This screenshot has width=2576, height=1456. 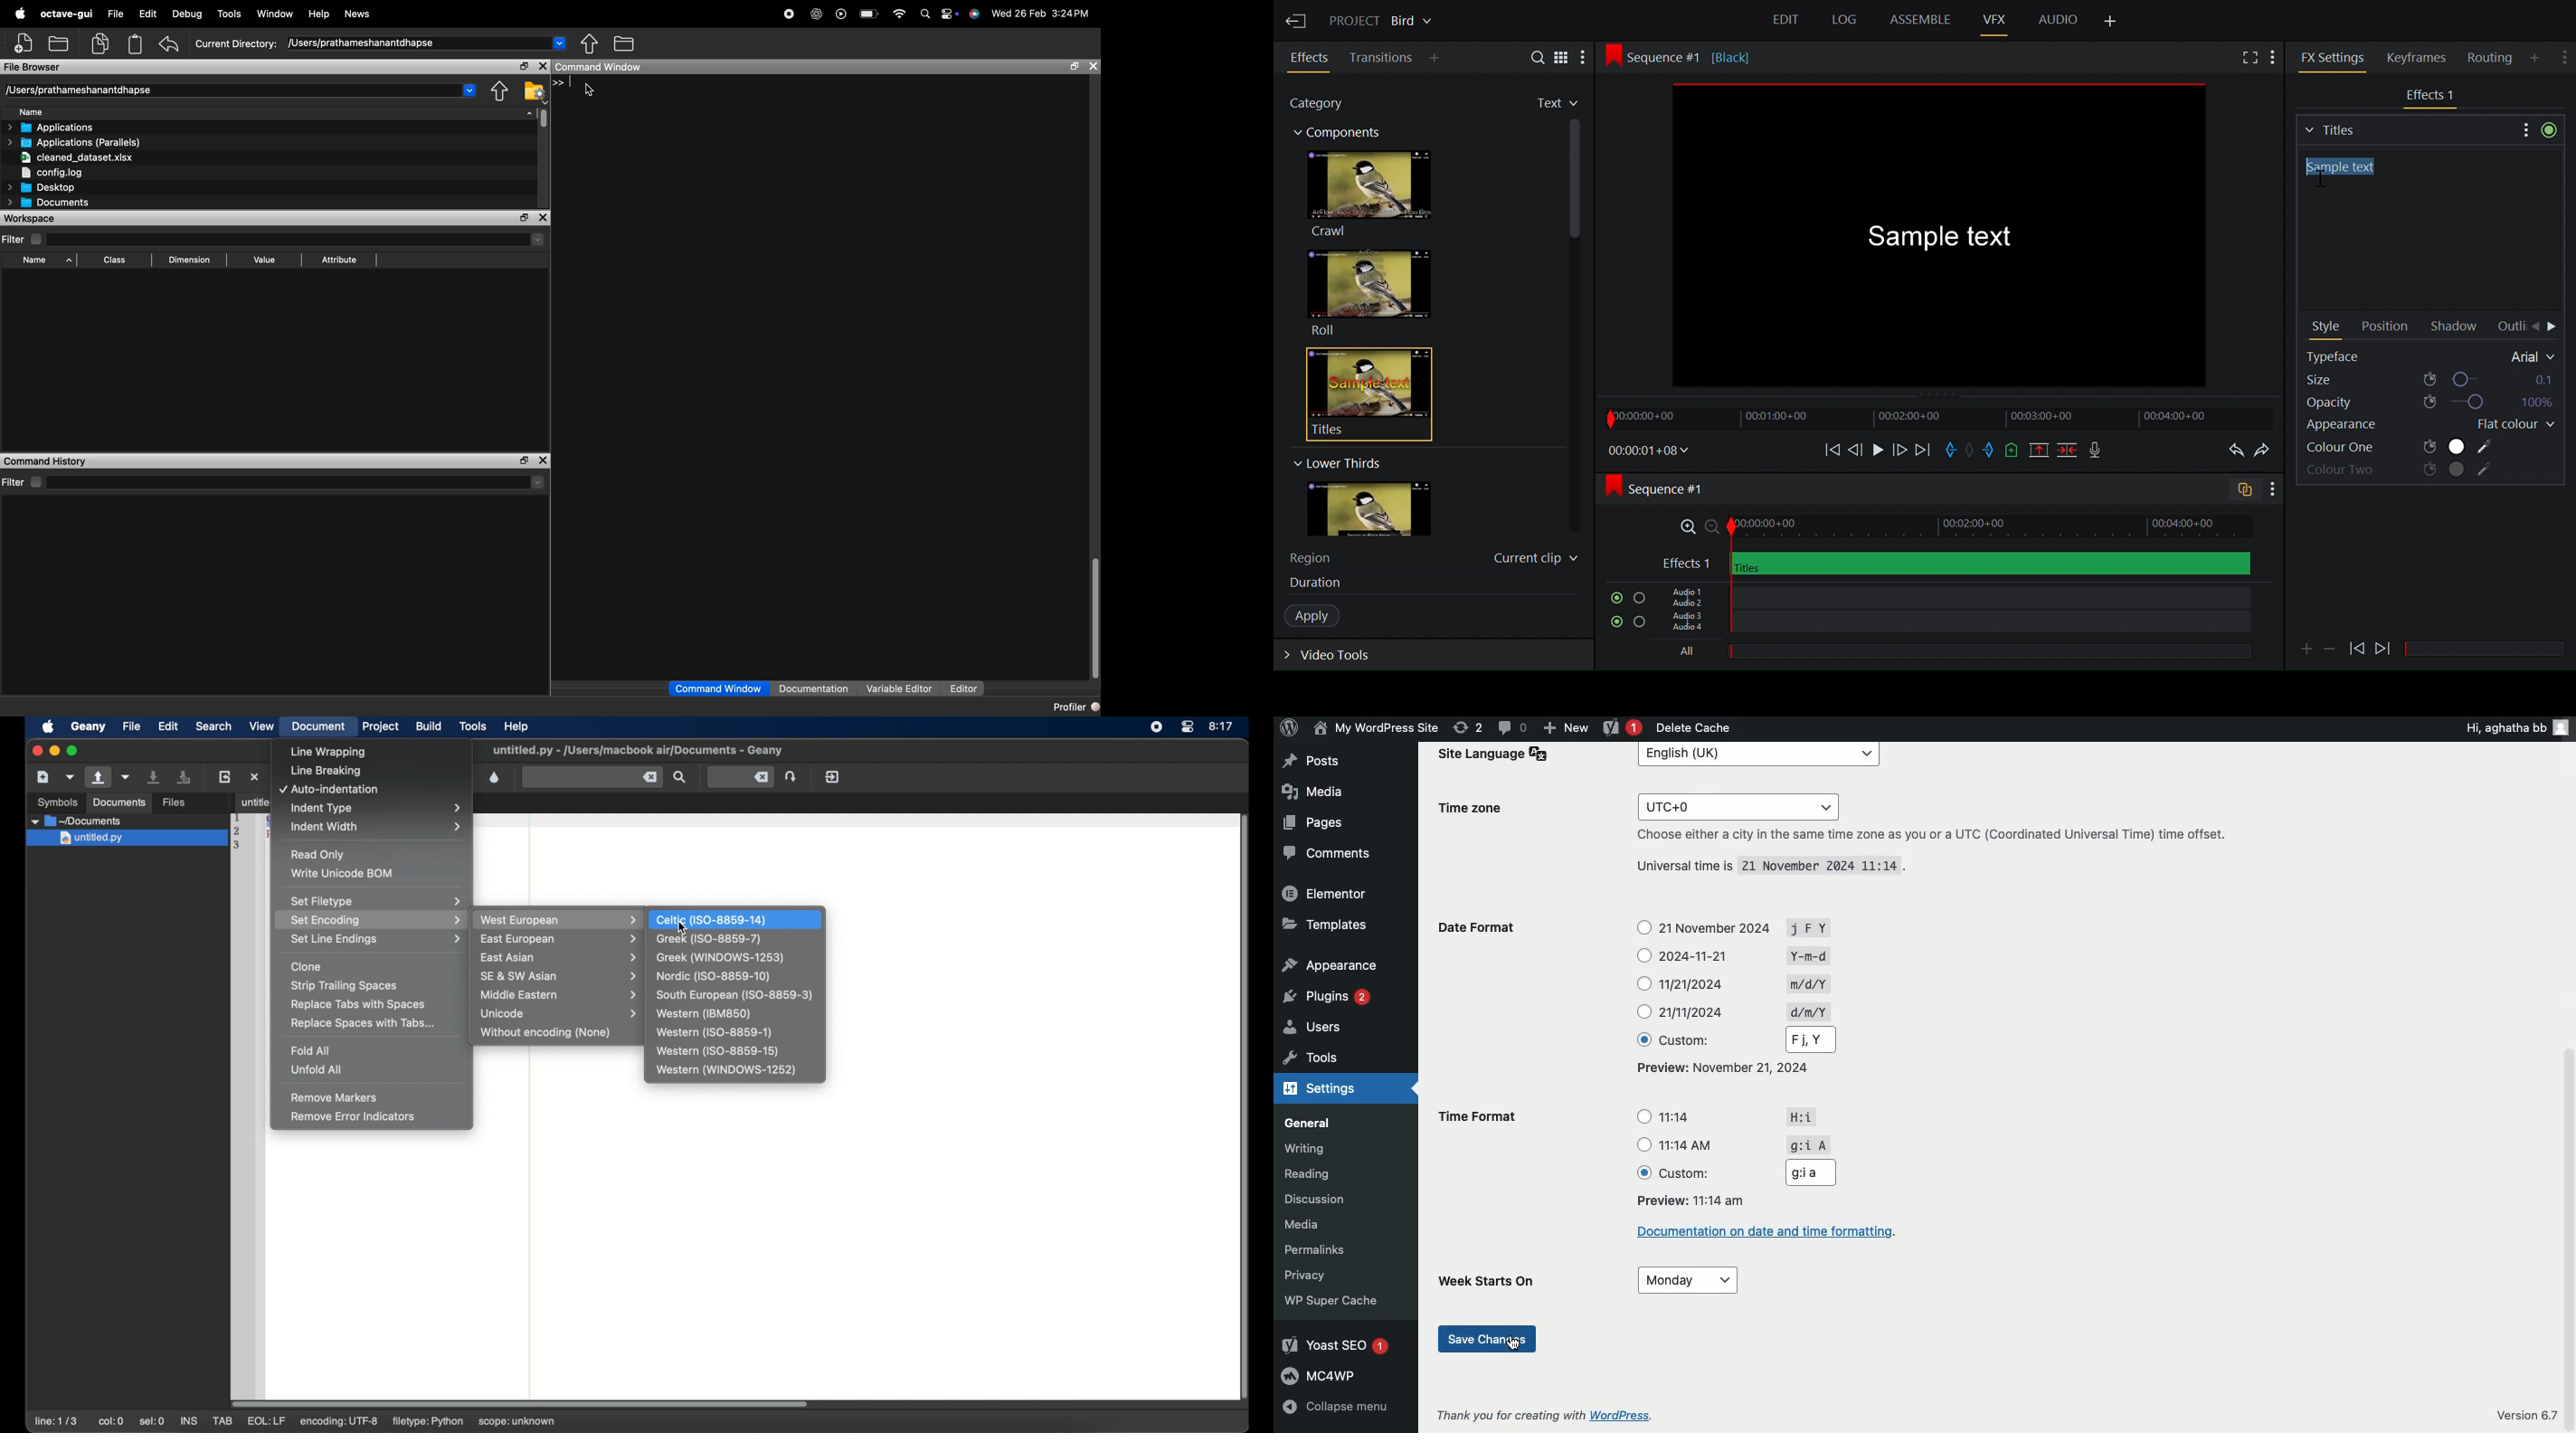 What do you see at coordinates (1788, 22) in the screenshot?
I see `Edit` at bounding box center [1788, 22].